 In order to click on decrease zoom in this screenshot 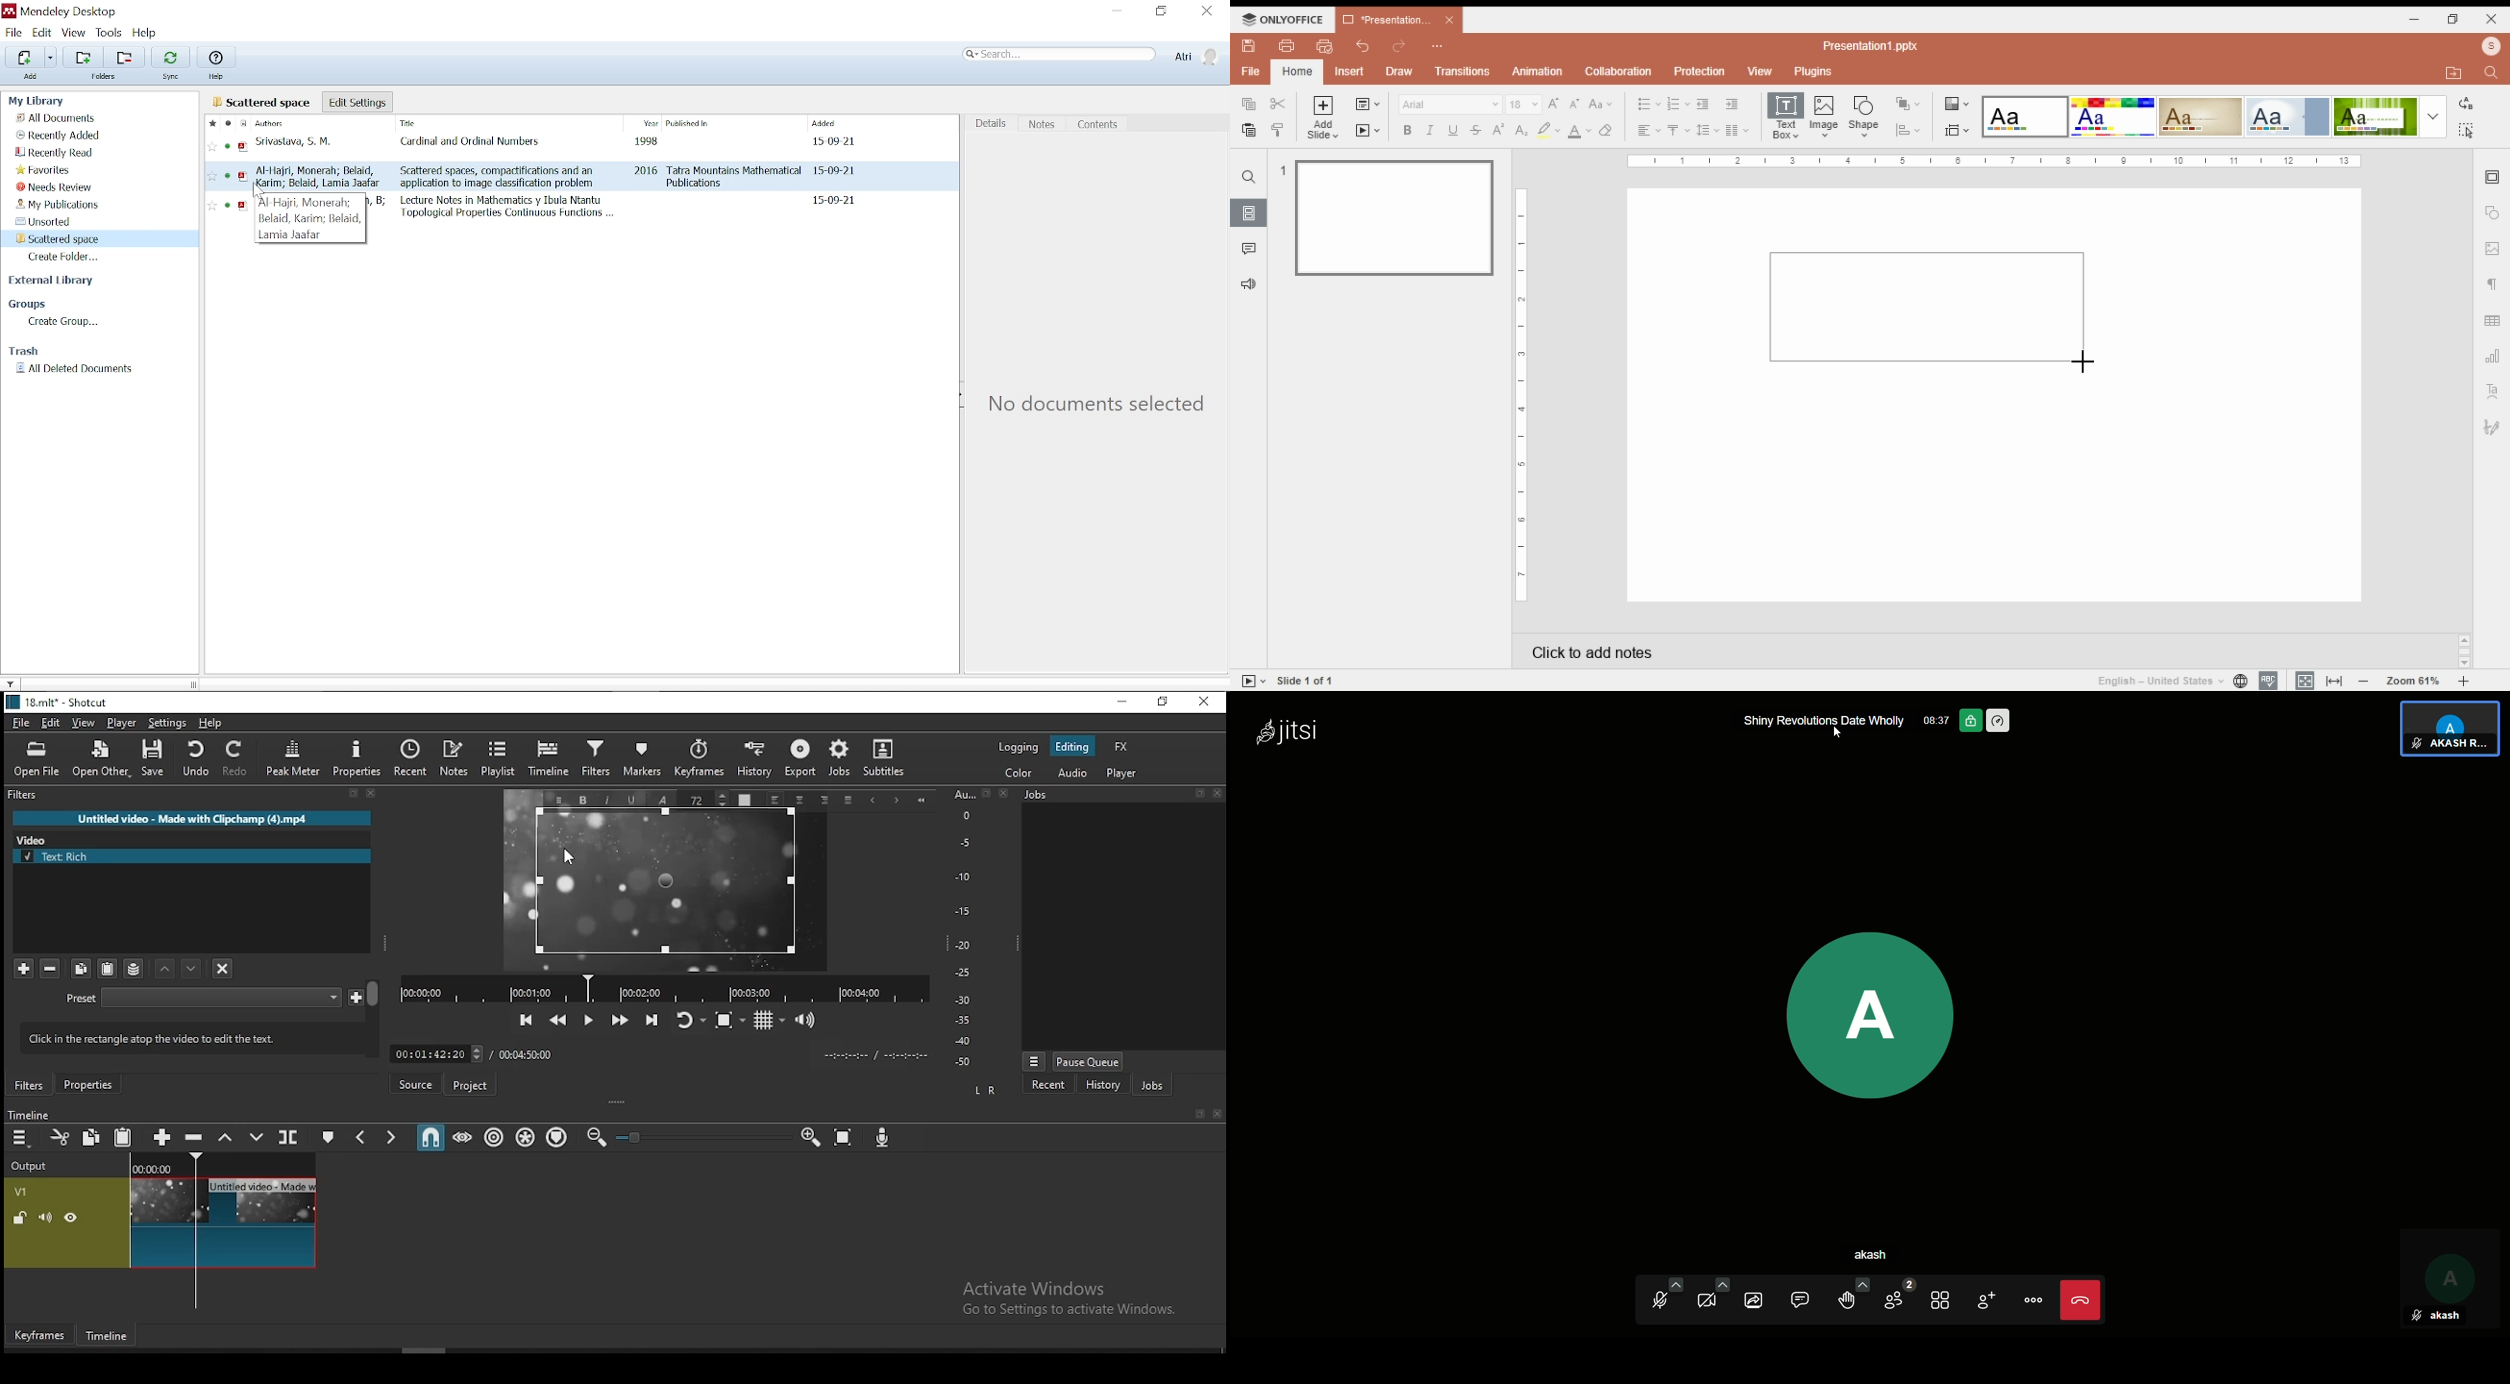, I will do `click(2364, 680)`.